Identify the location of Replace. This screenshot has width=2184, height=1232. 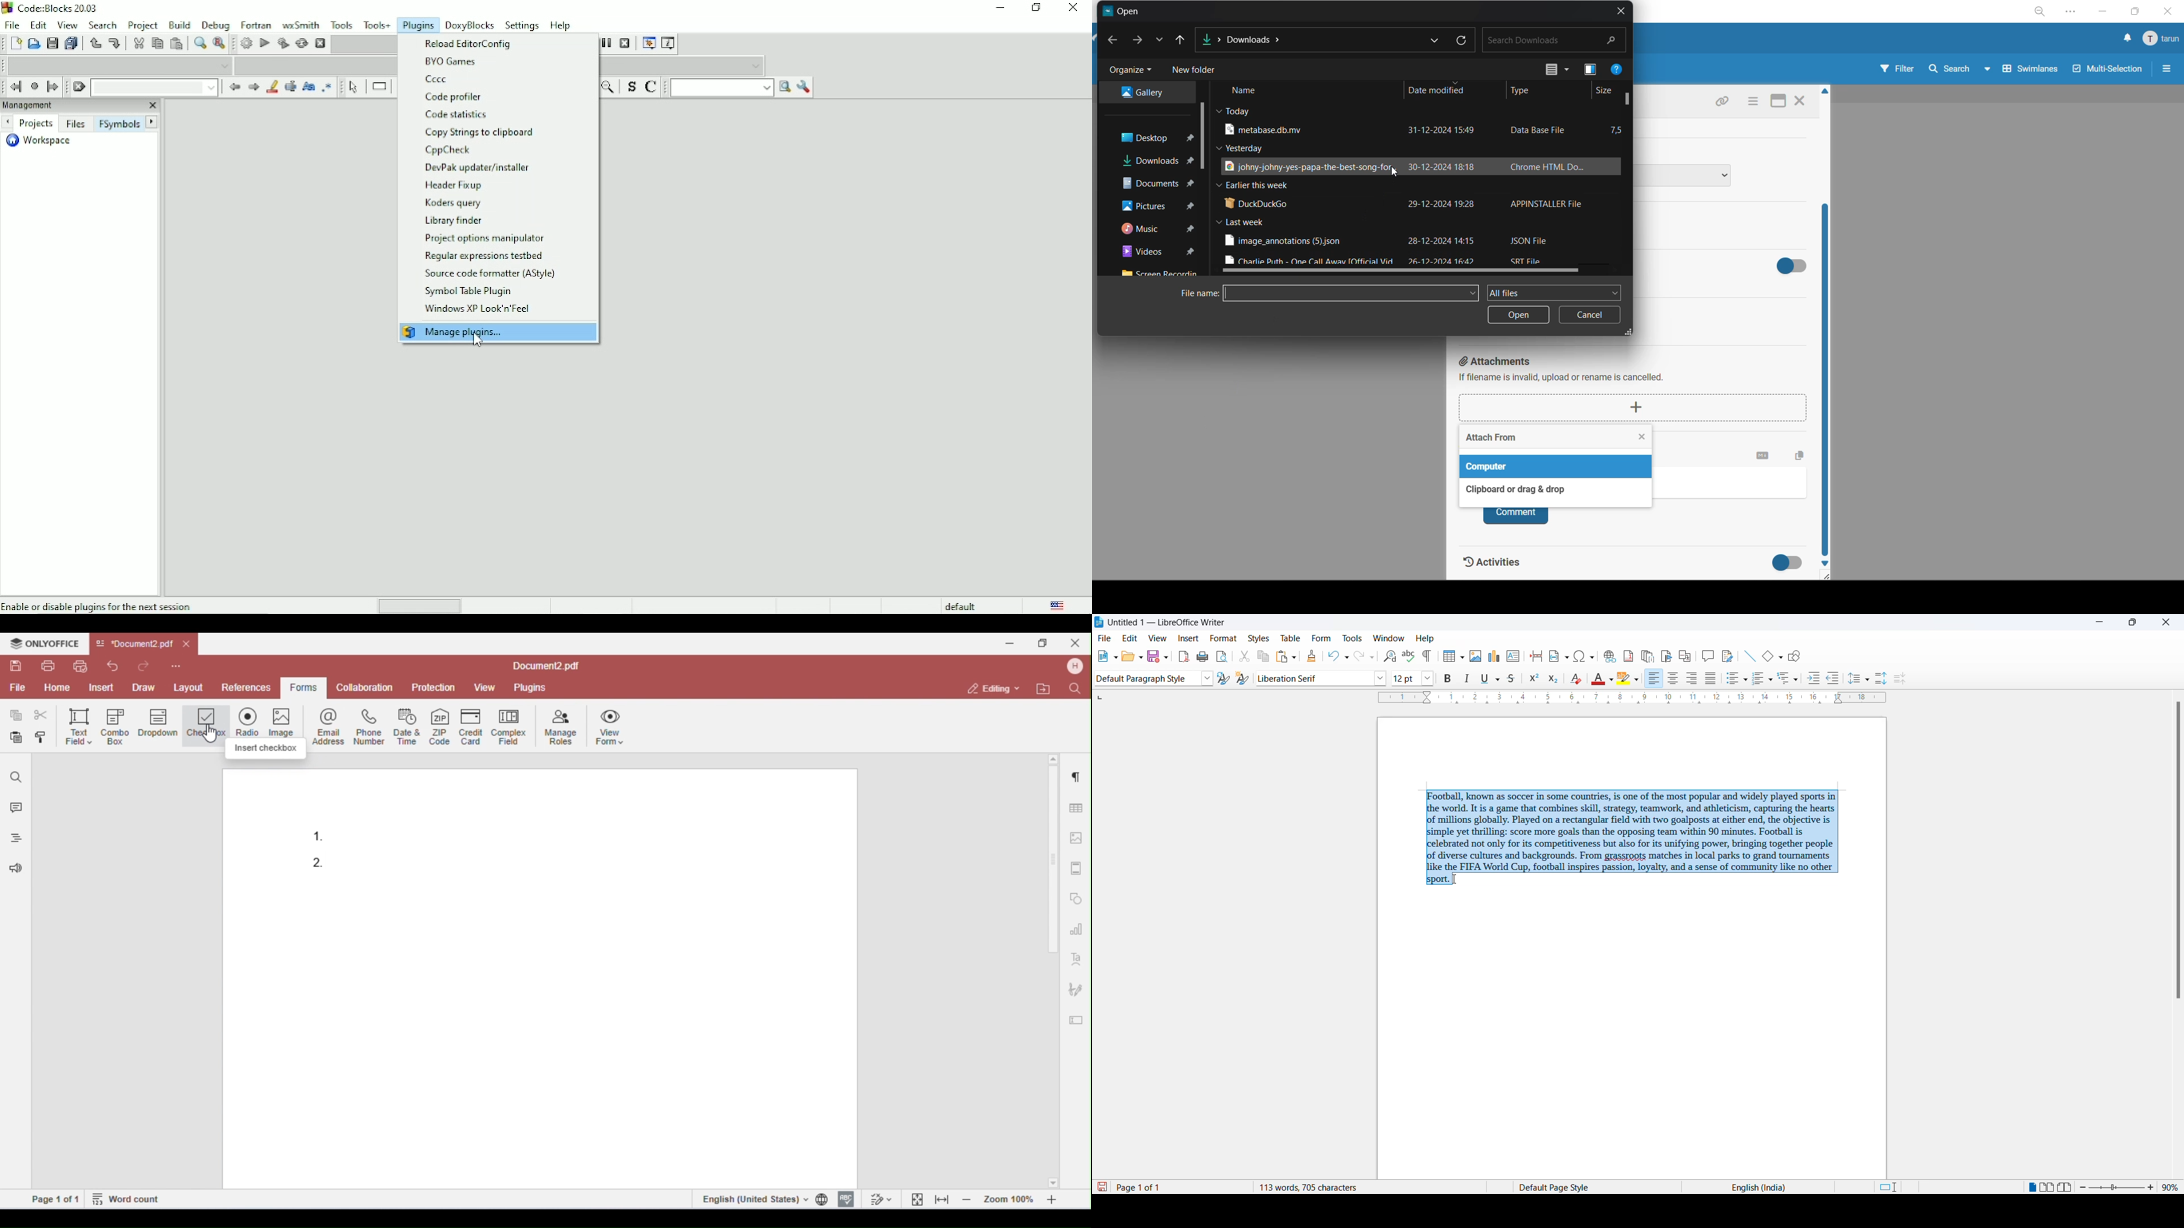
(219, 44).